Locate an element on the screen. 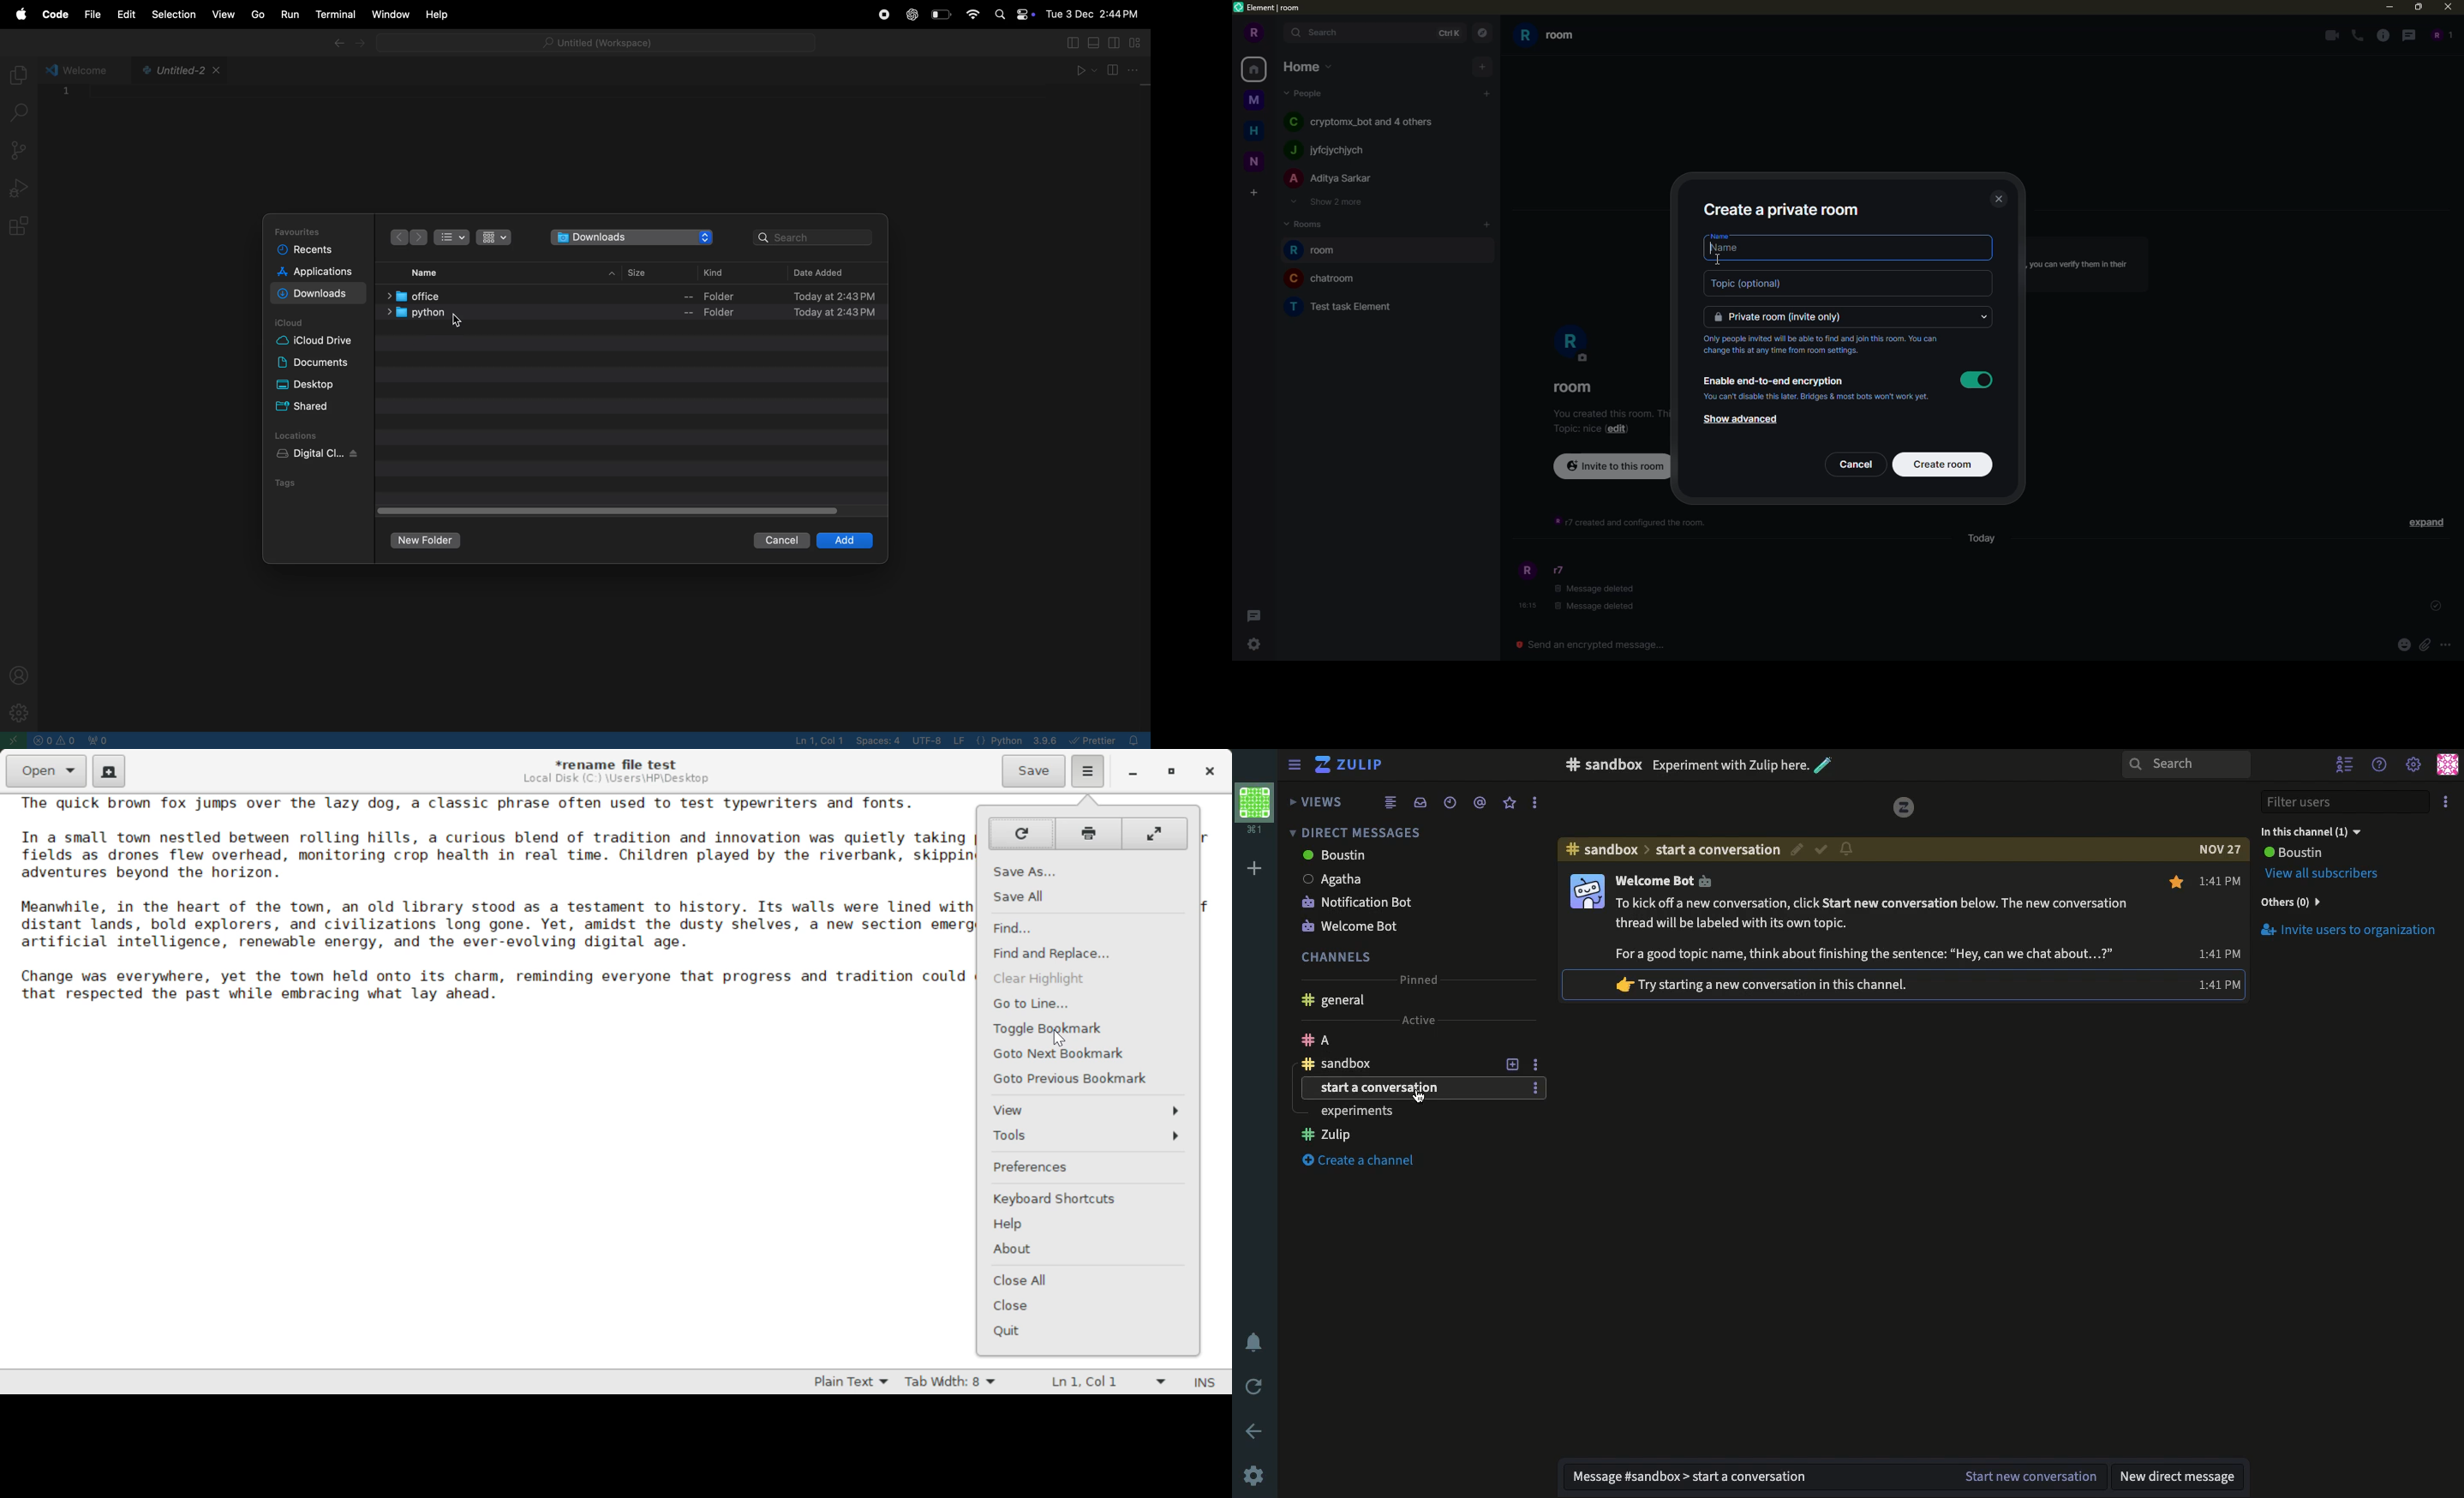  threads is located at coordinates (2408, 35).